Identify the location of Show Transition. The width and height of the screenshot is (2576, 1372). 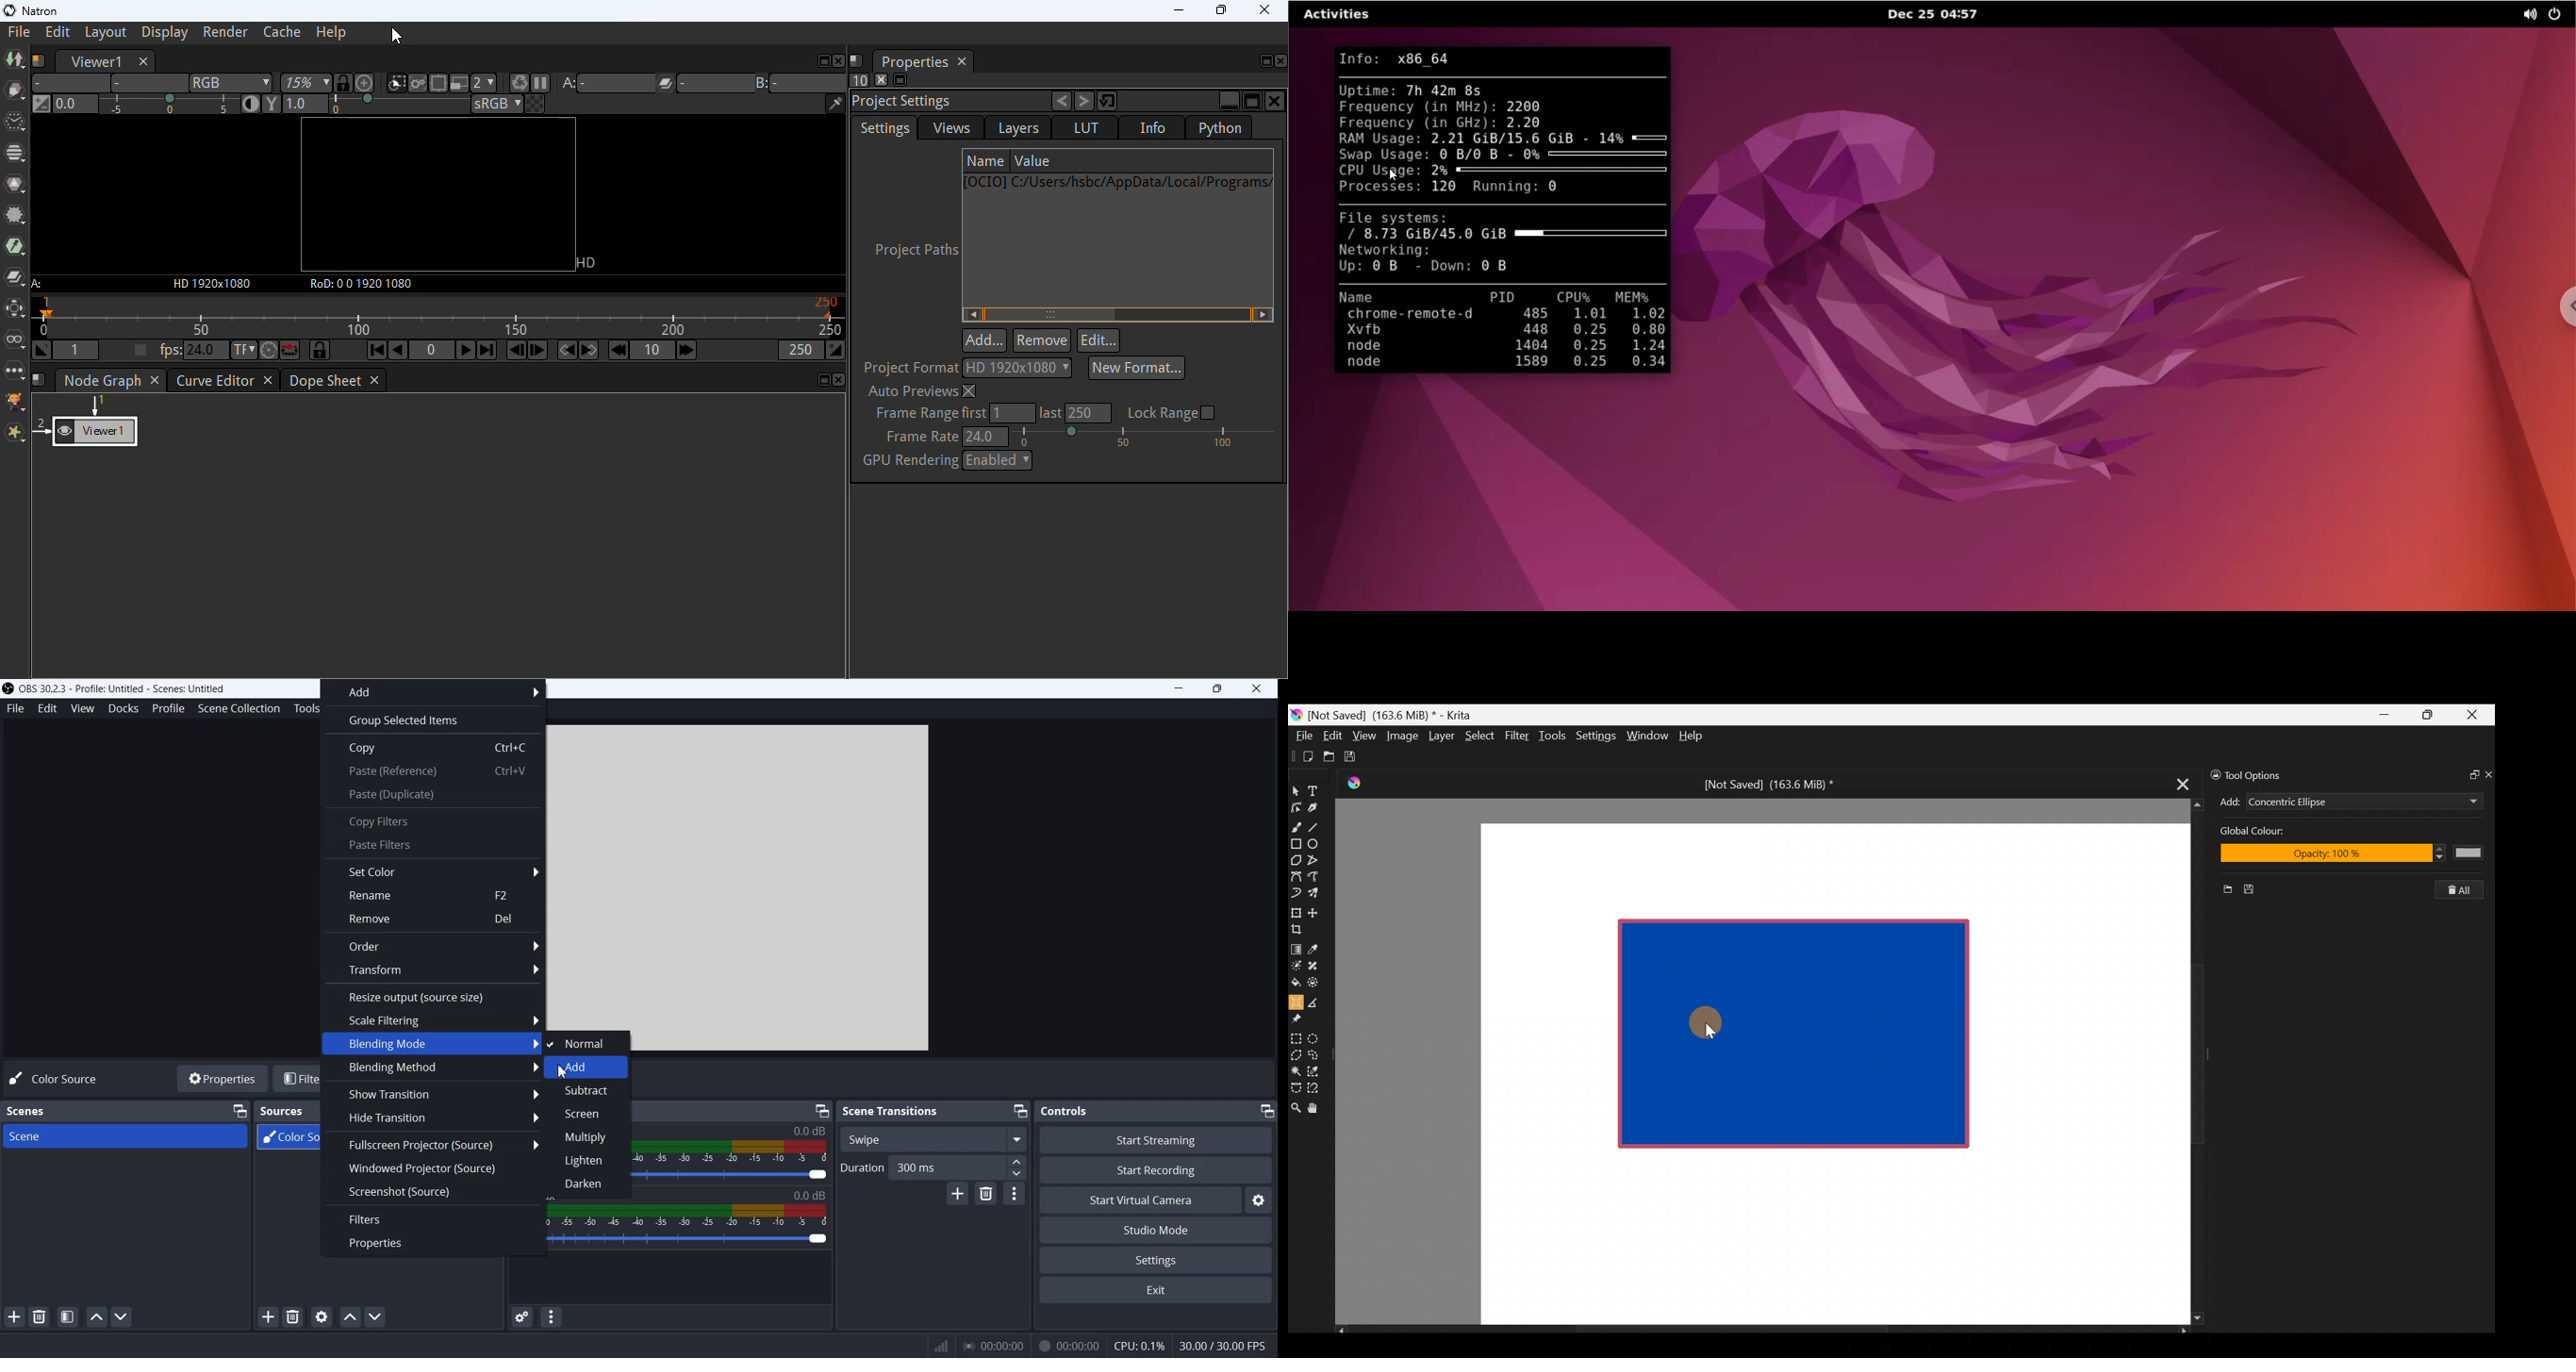
(433, 1094).